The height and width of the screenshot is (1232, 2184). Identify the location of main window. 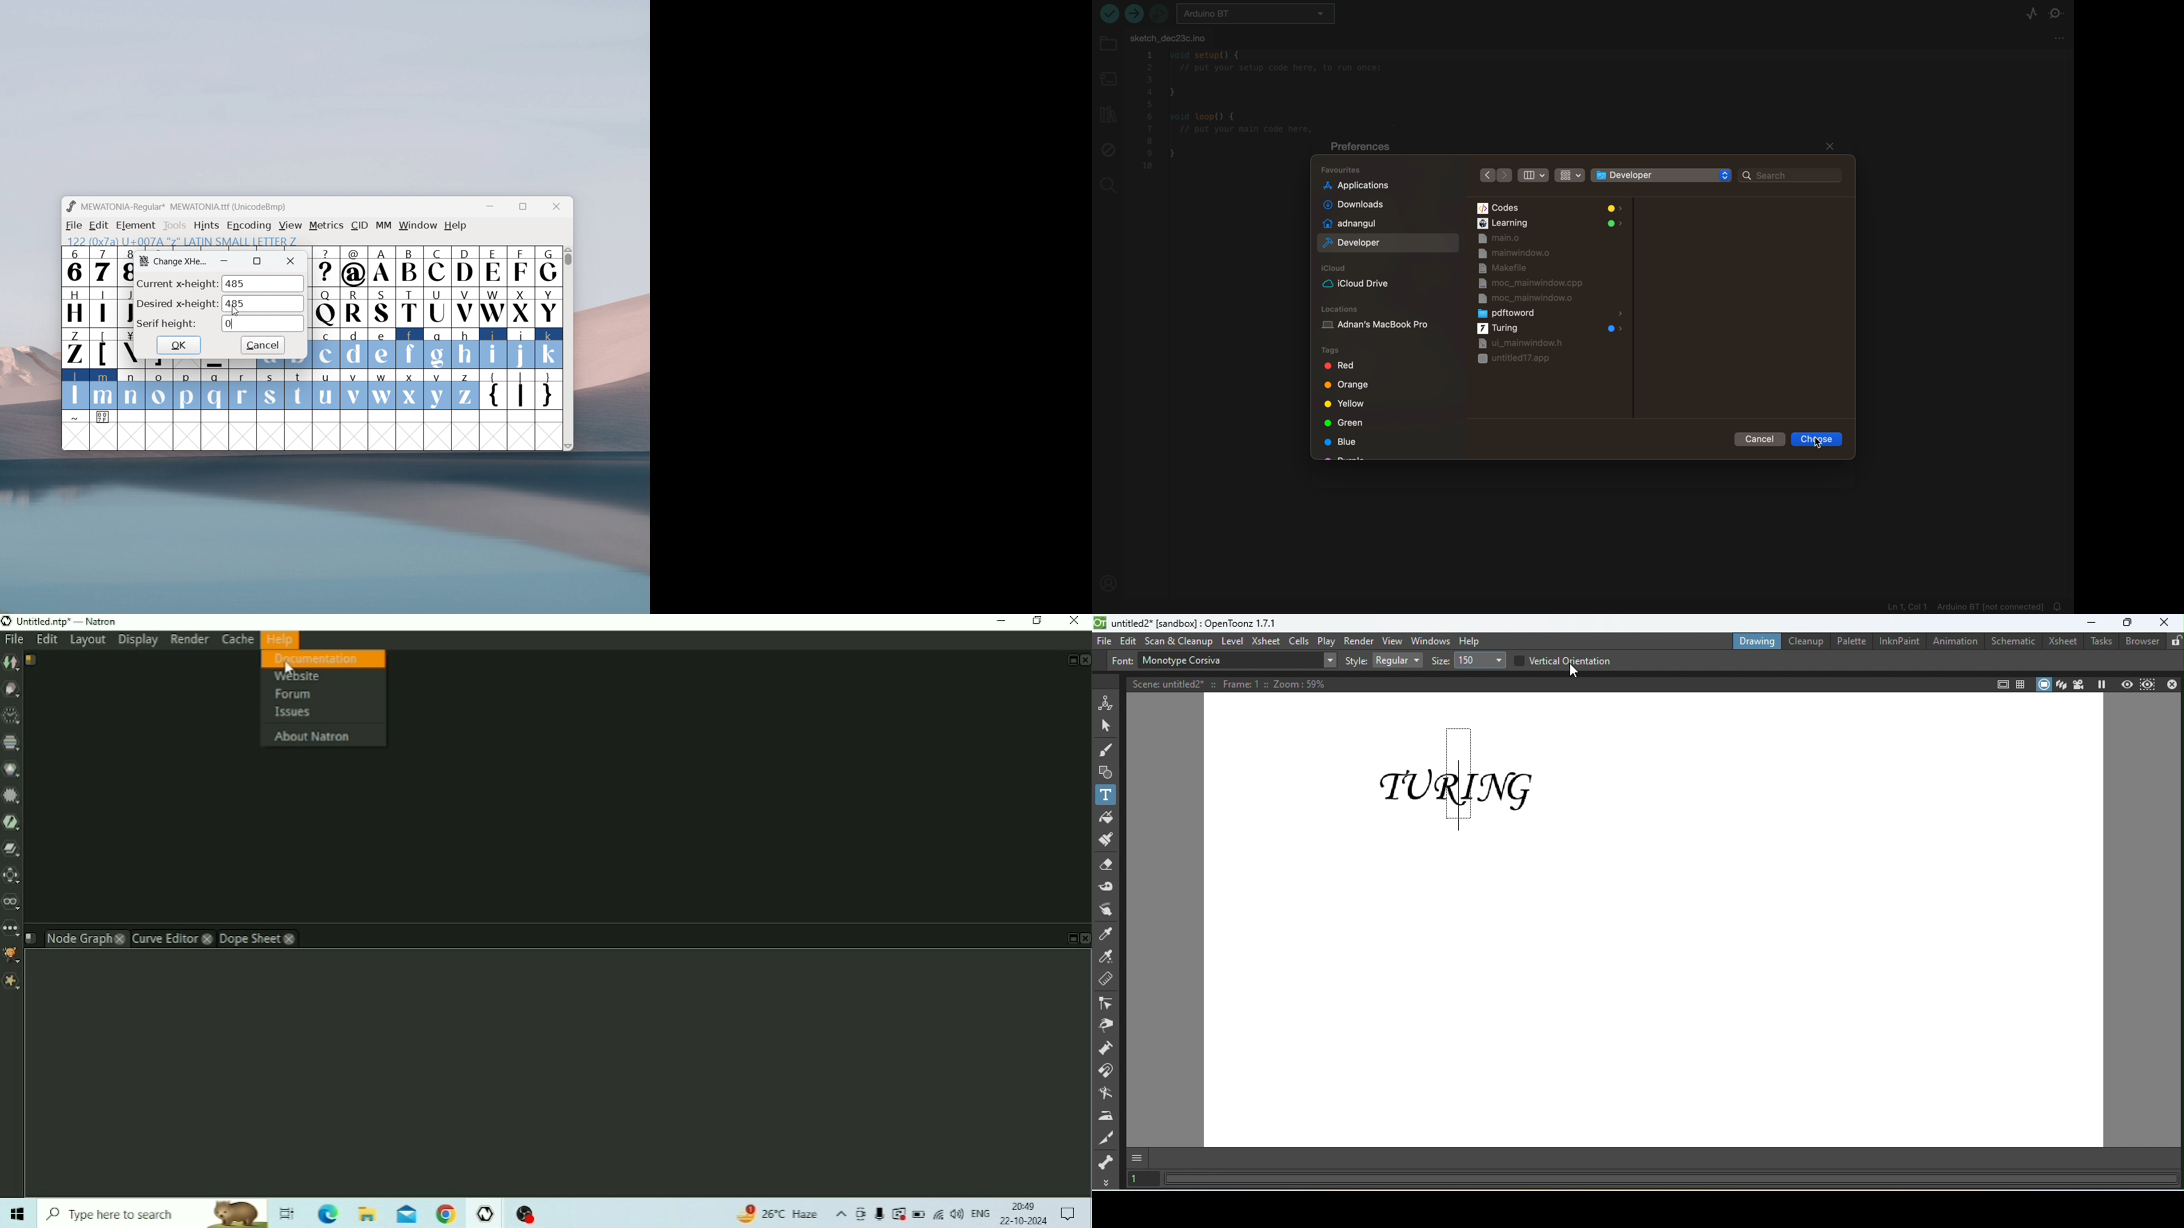
(1517, 254).